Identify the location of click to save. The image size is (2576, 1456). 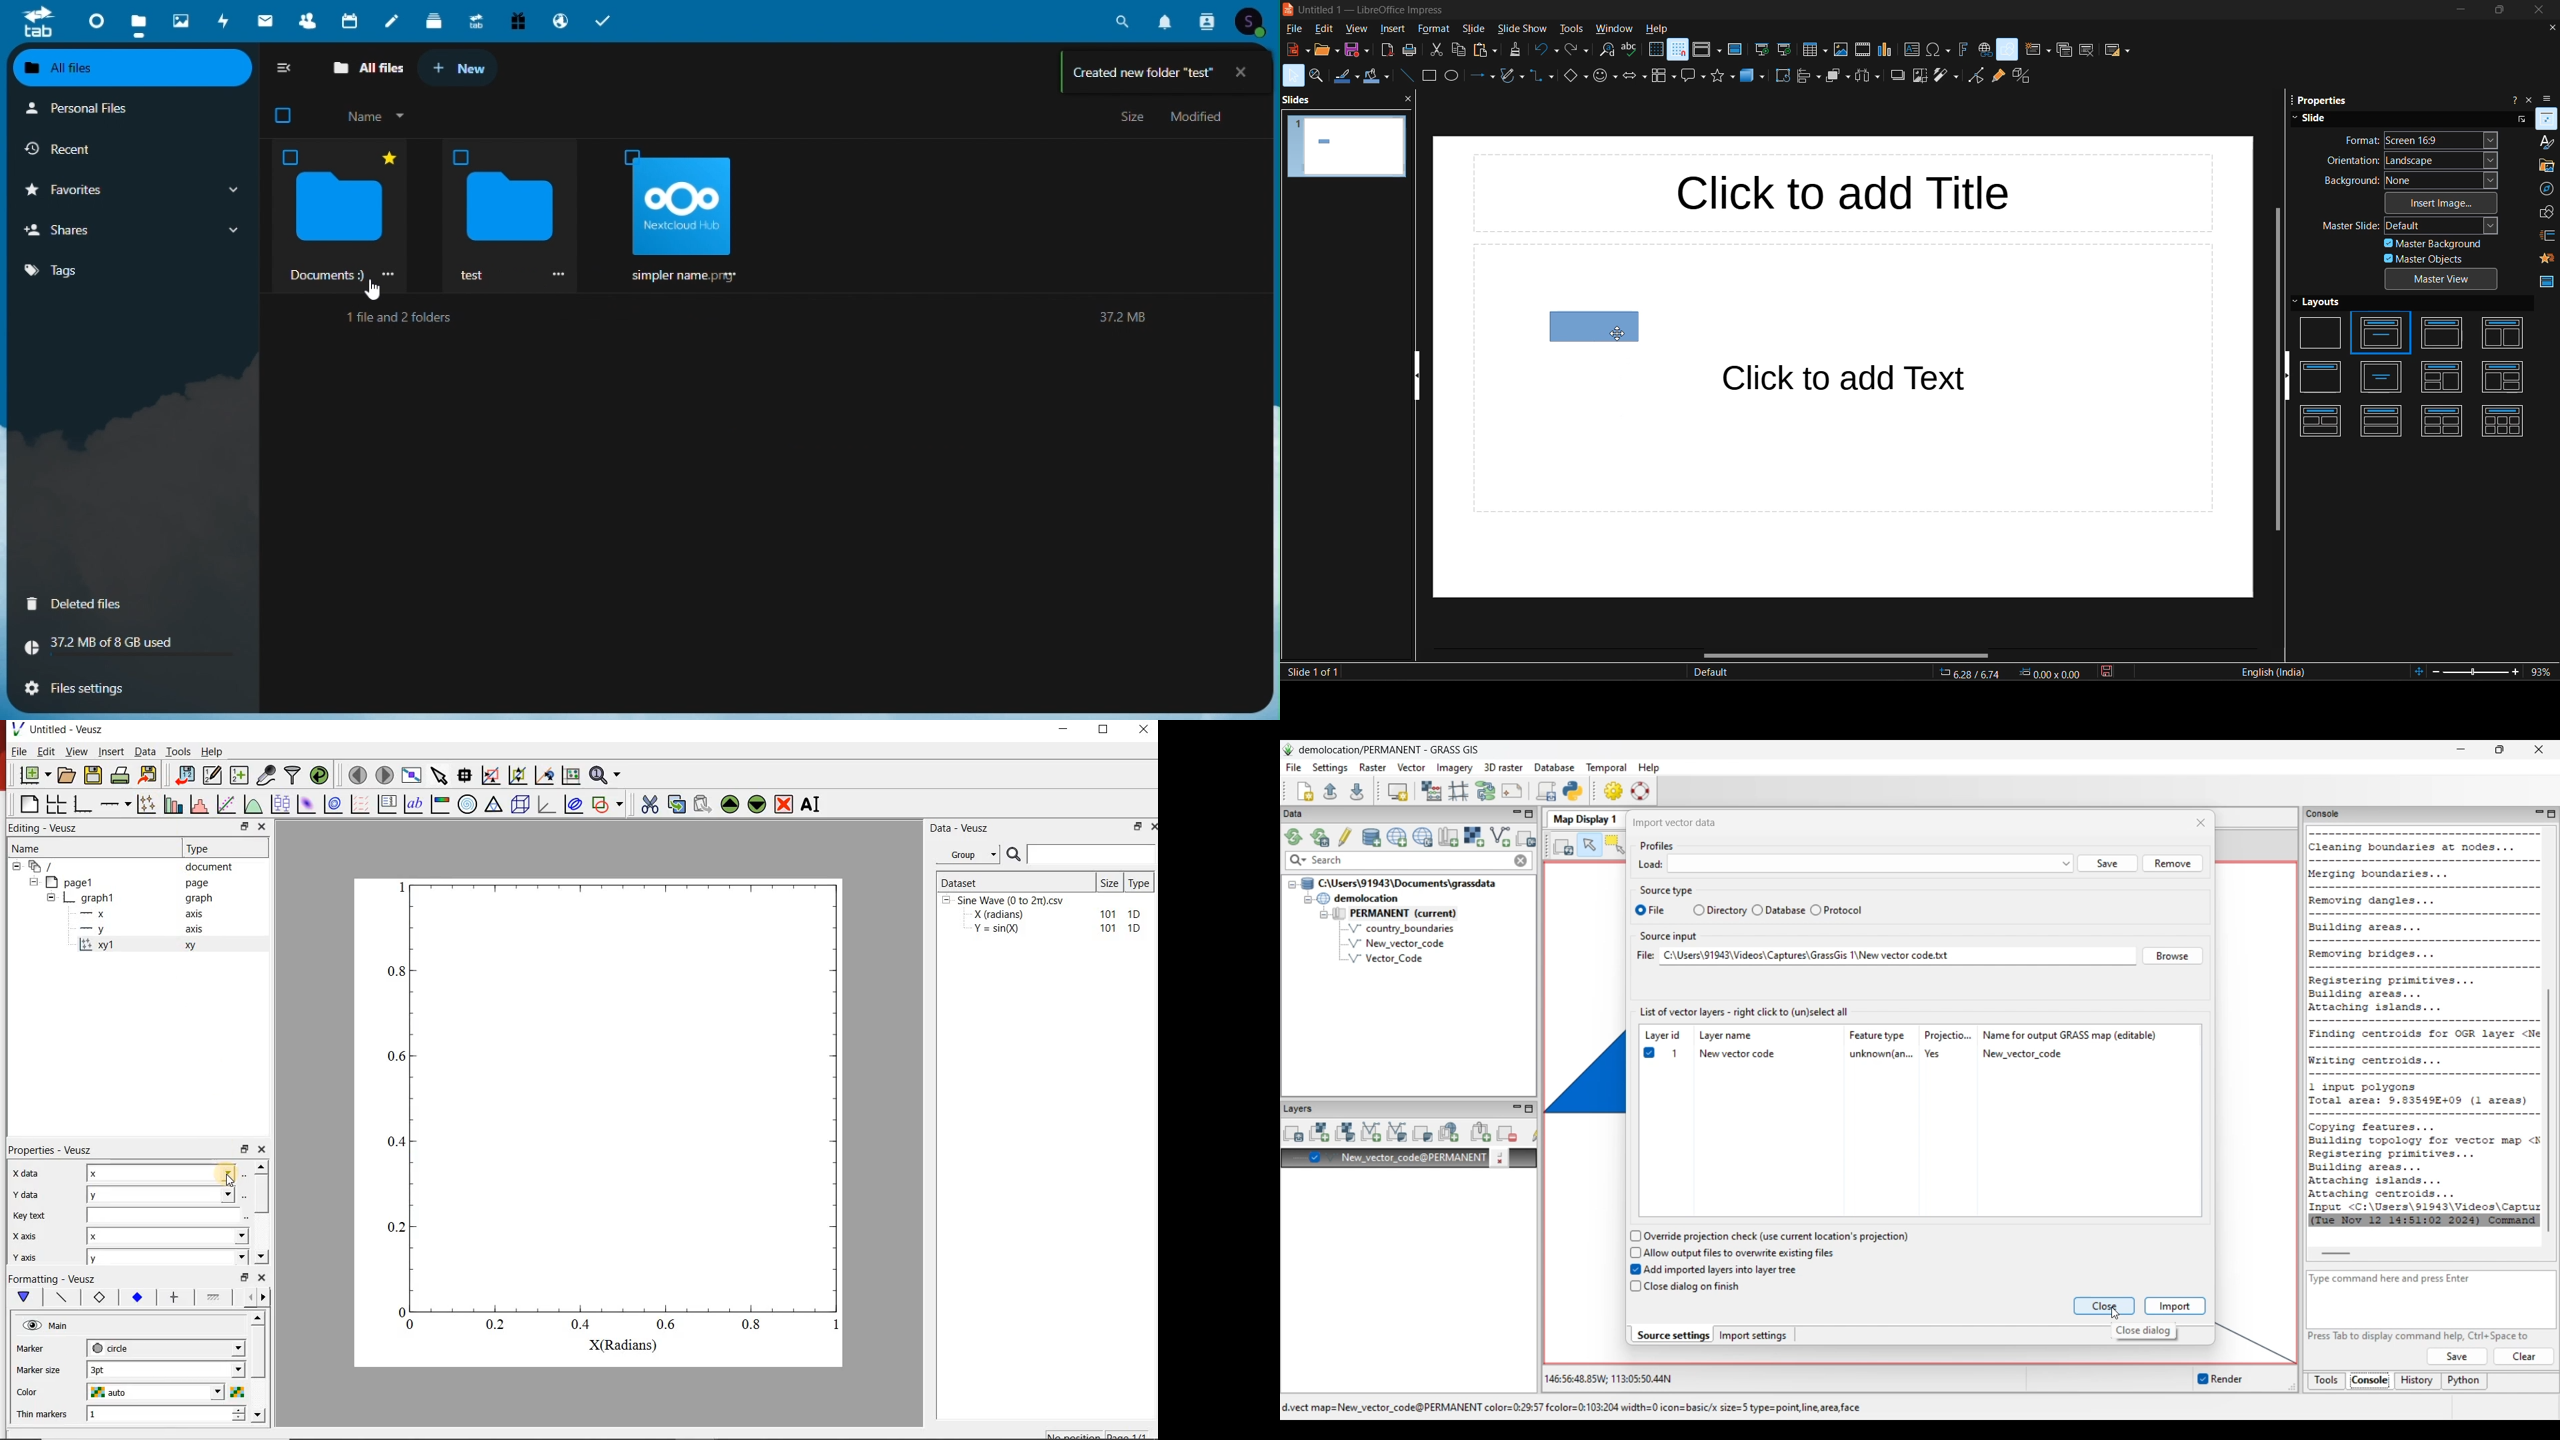
(2113, 672).